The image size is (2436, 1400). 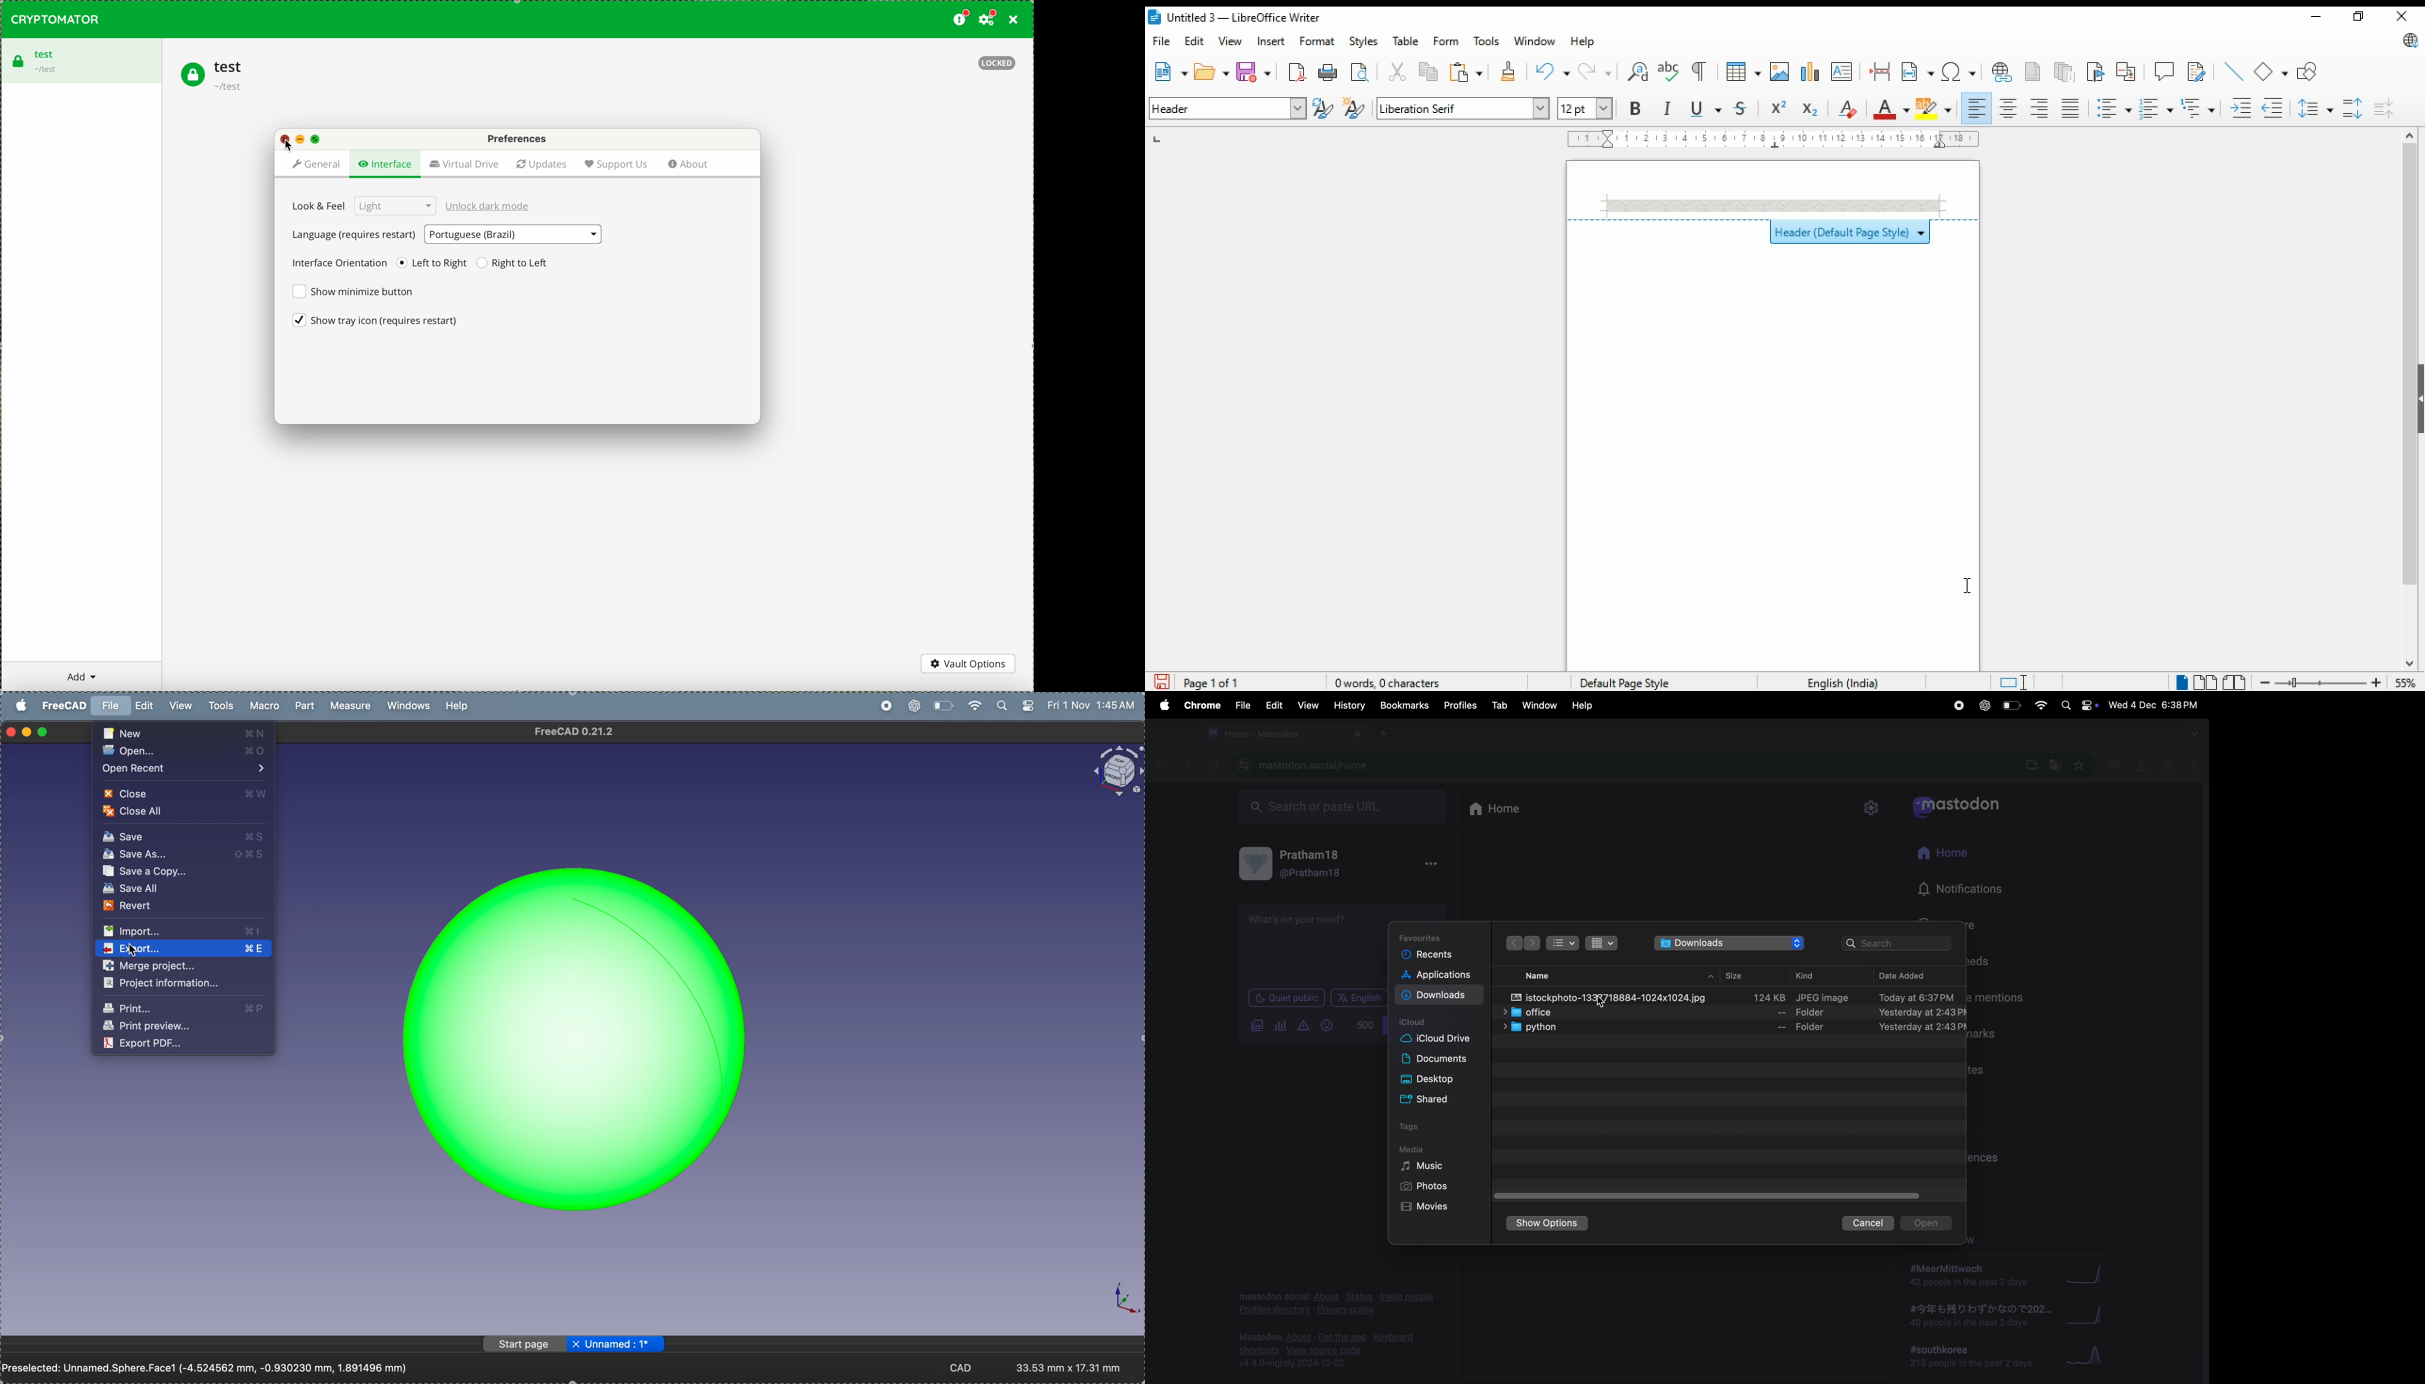 I want to click on paste, so click(x=1467, y=72).